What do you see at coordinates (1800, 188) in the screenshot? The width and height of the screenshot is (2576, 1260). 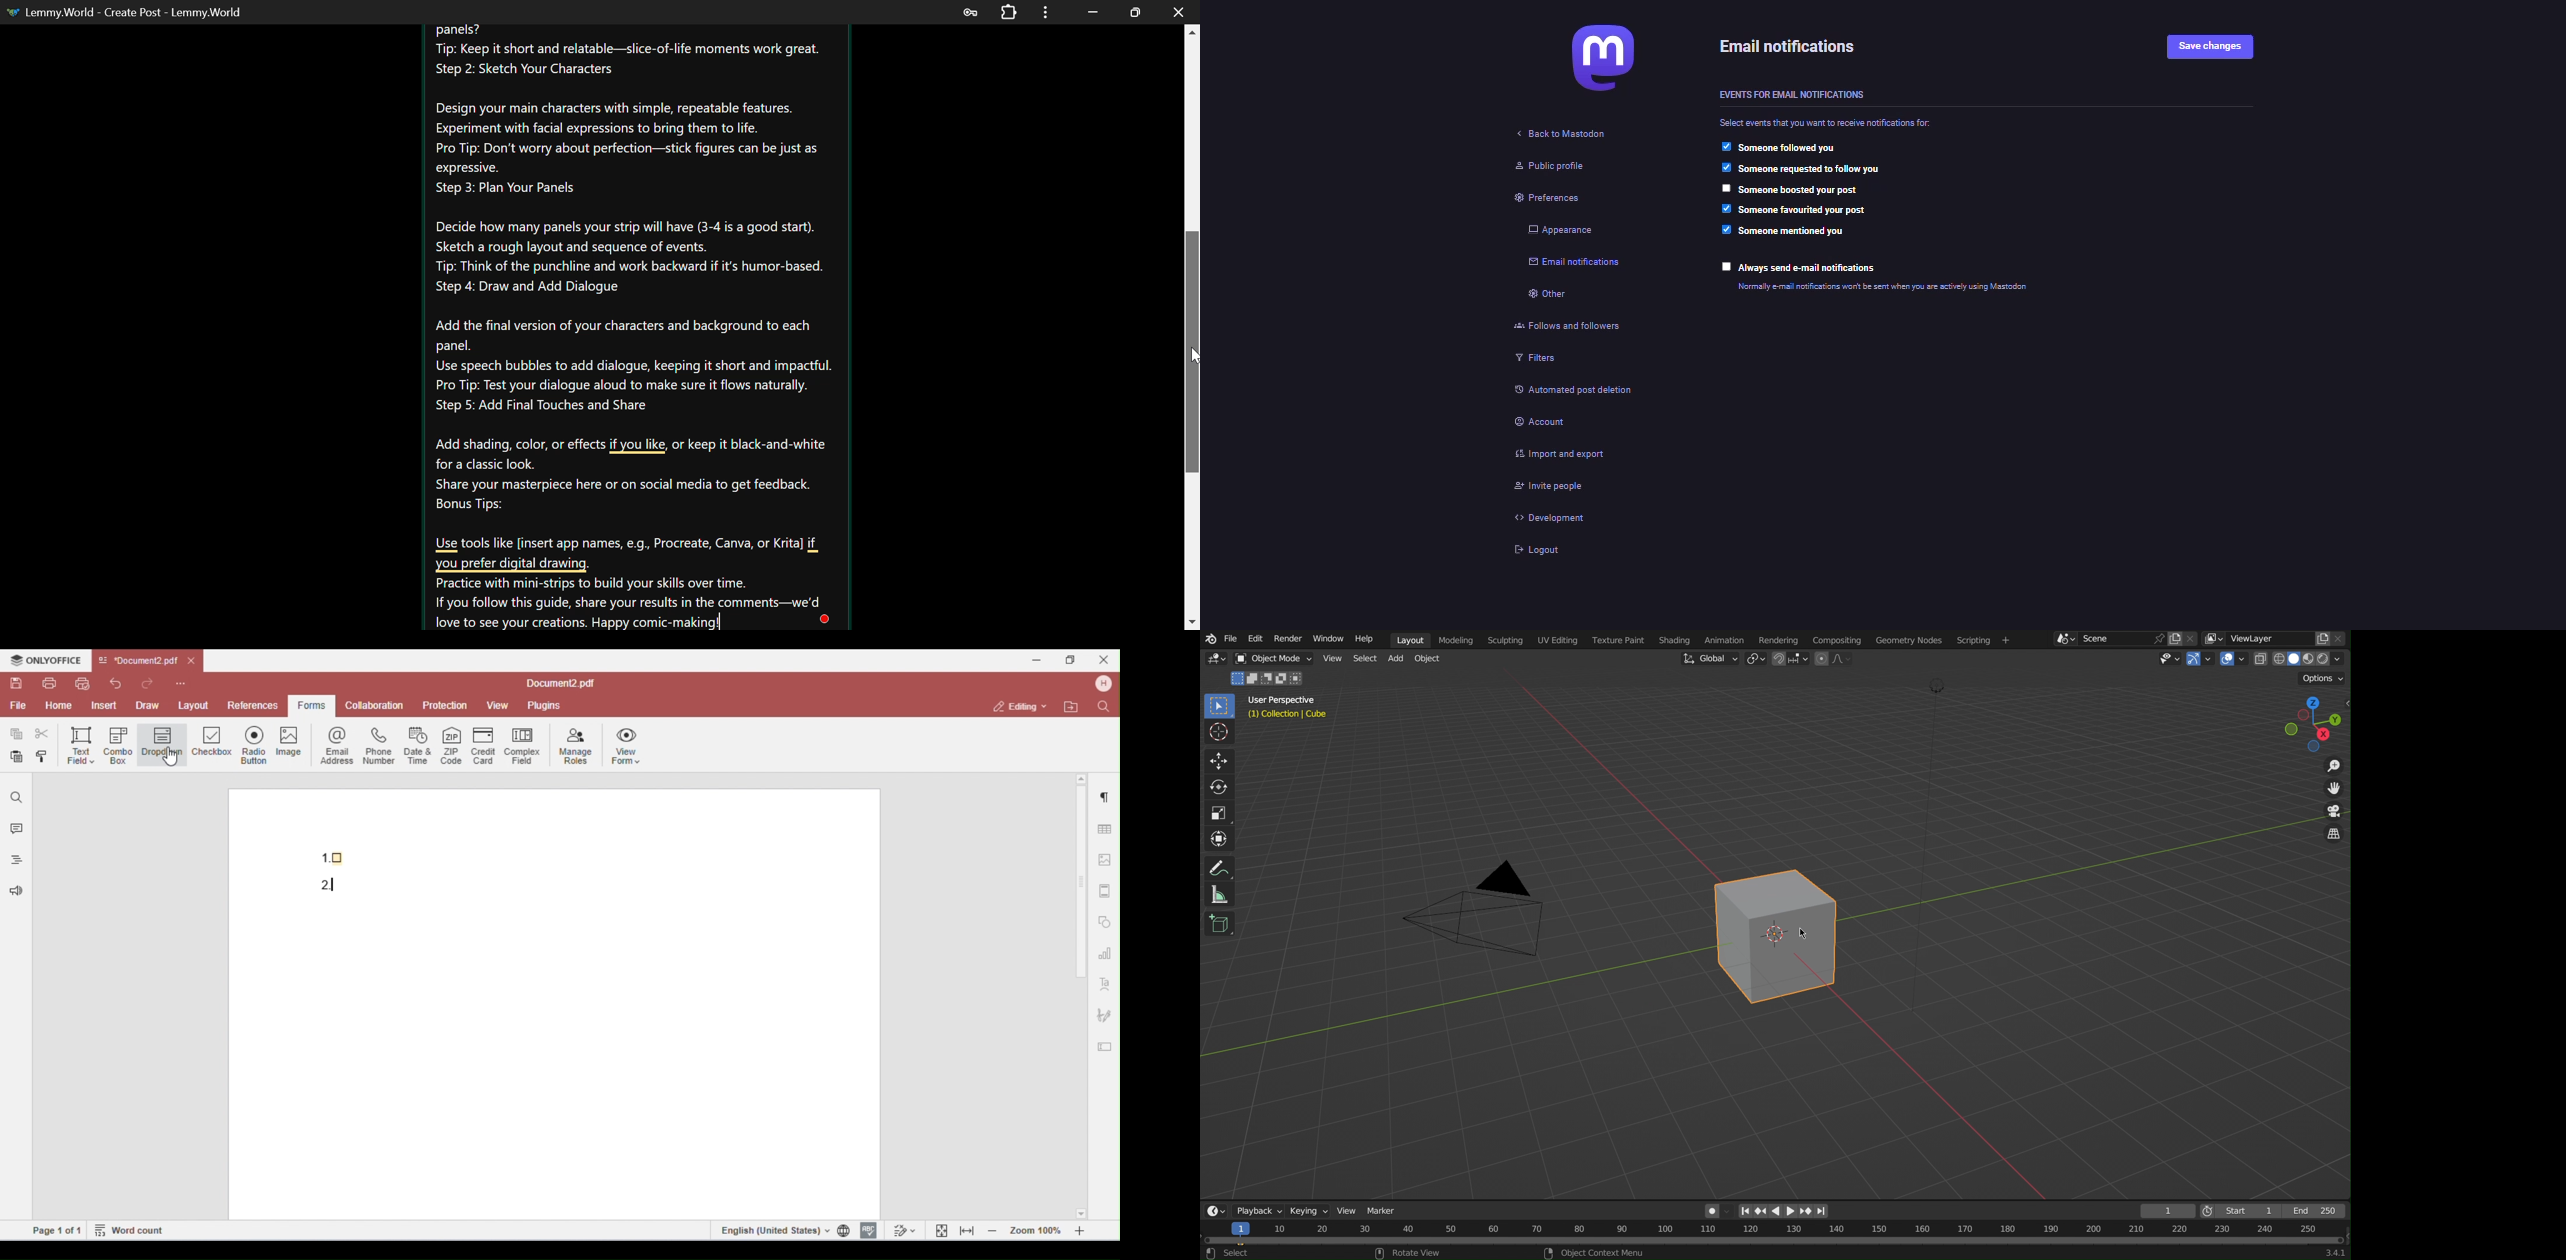 I see `someone boosted your profile` at bounding box center [1800, 188].